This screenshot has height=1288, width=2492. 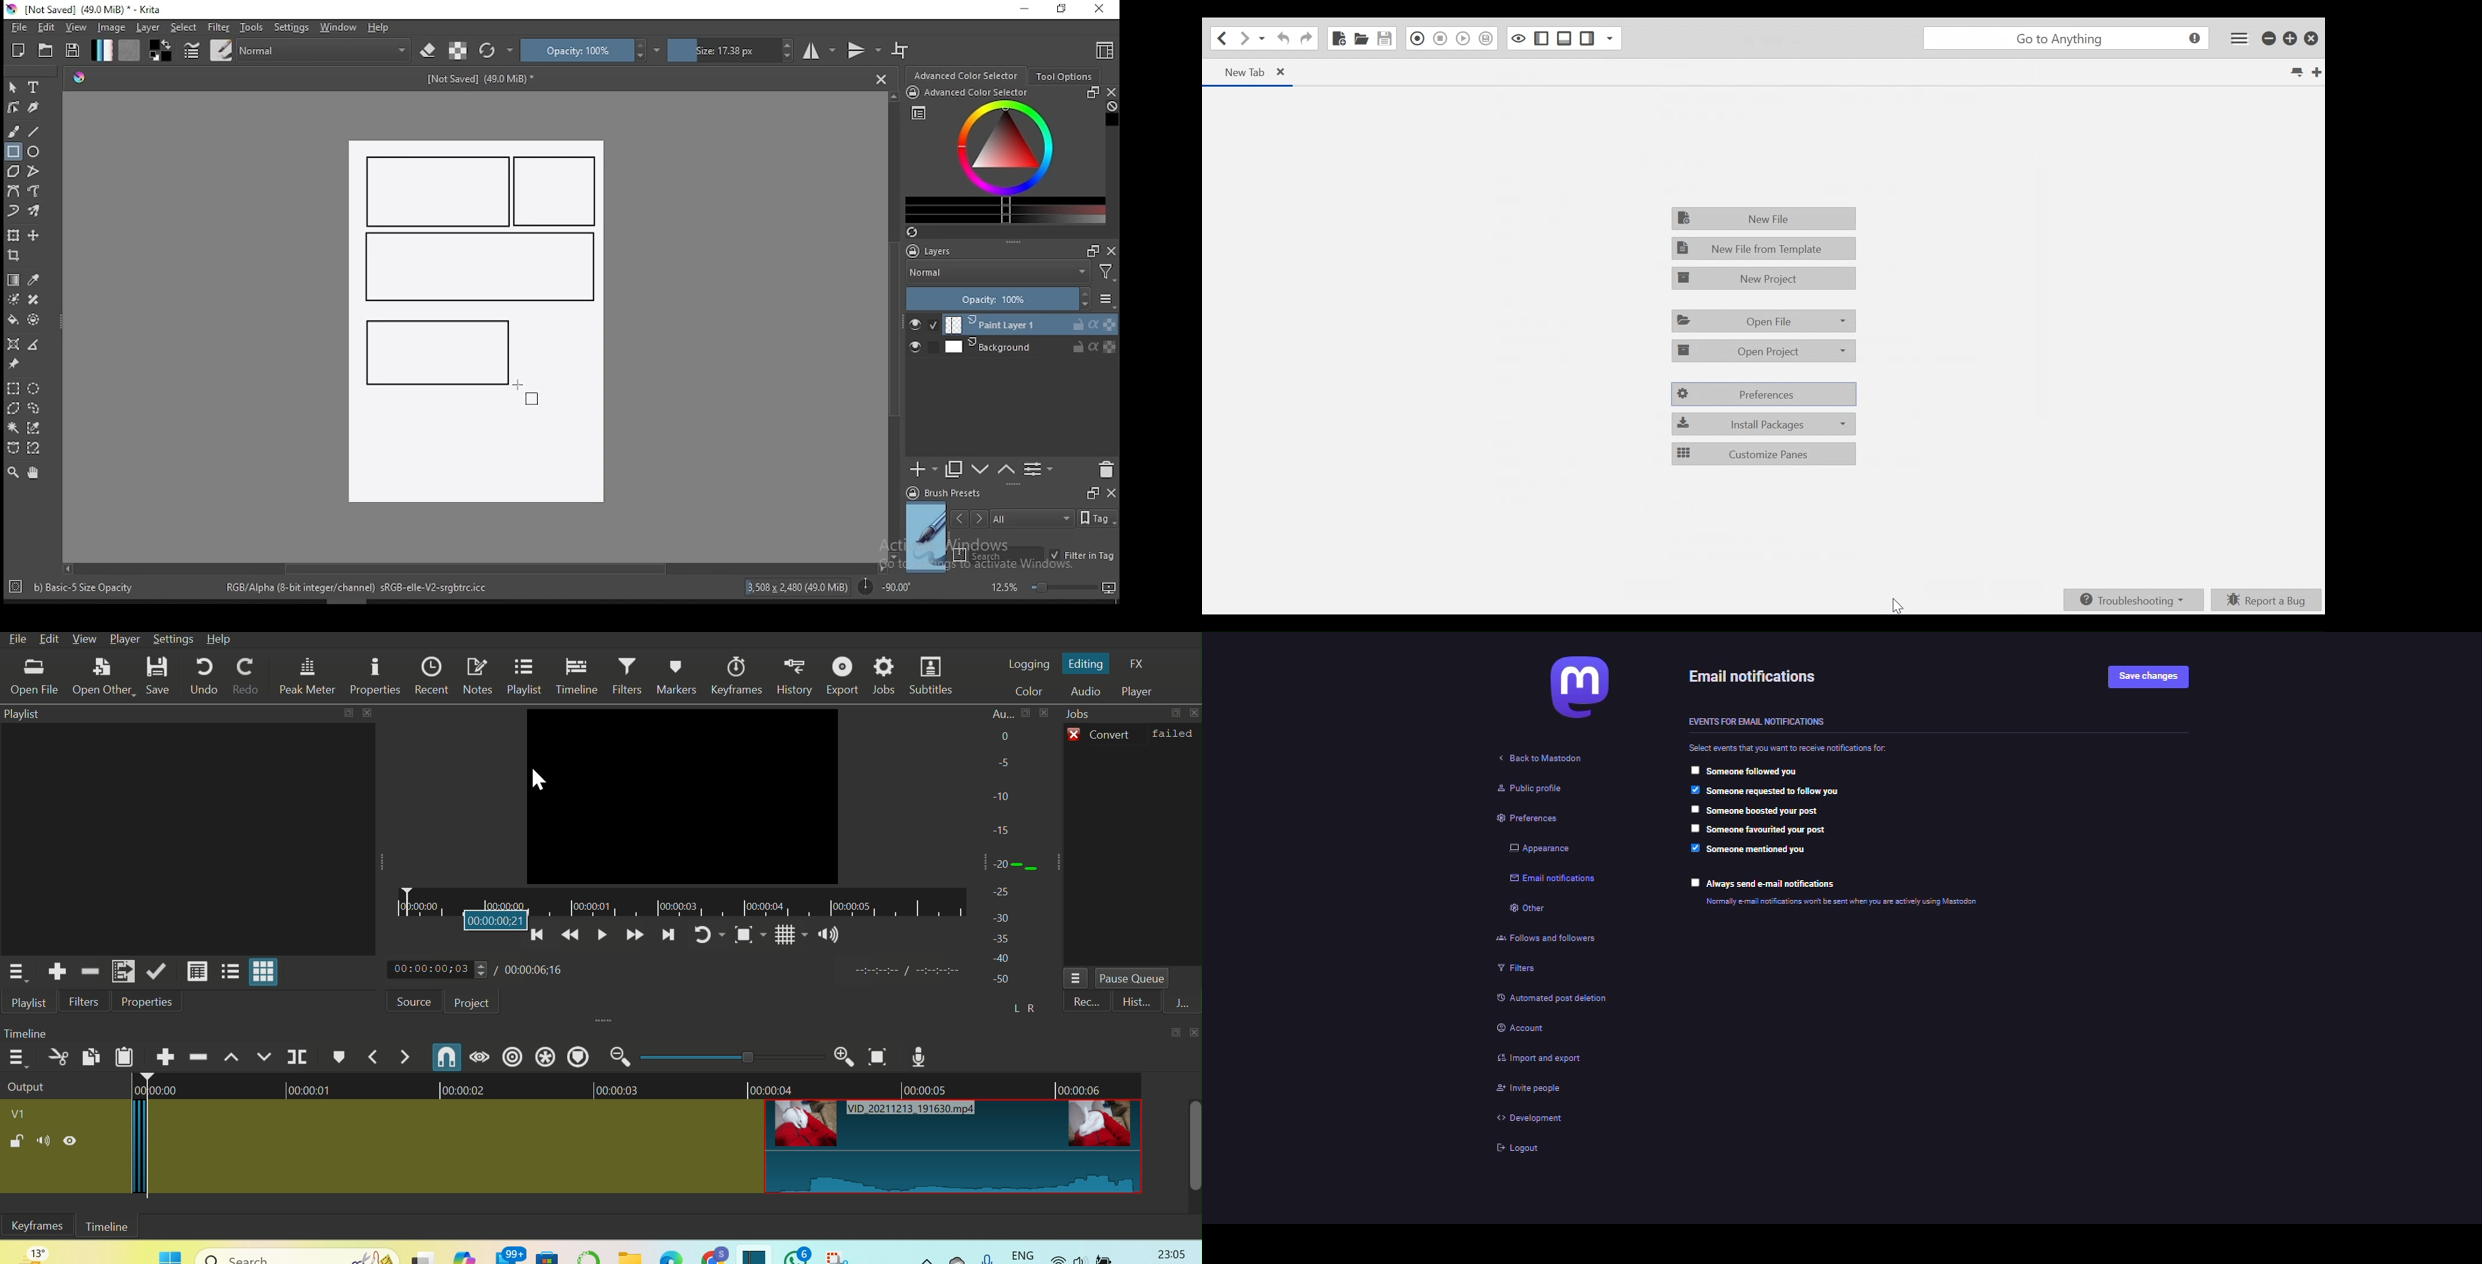 What do you see at coordinates (1338, 37) in the screenshot?
I see `New File` at bounding box center [1338, 37].